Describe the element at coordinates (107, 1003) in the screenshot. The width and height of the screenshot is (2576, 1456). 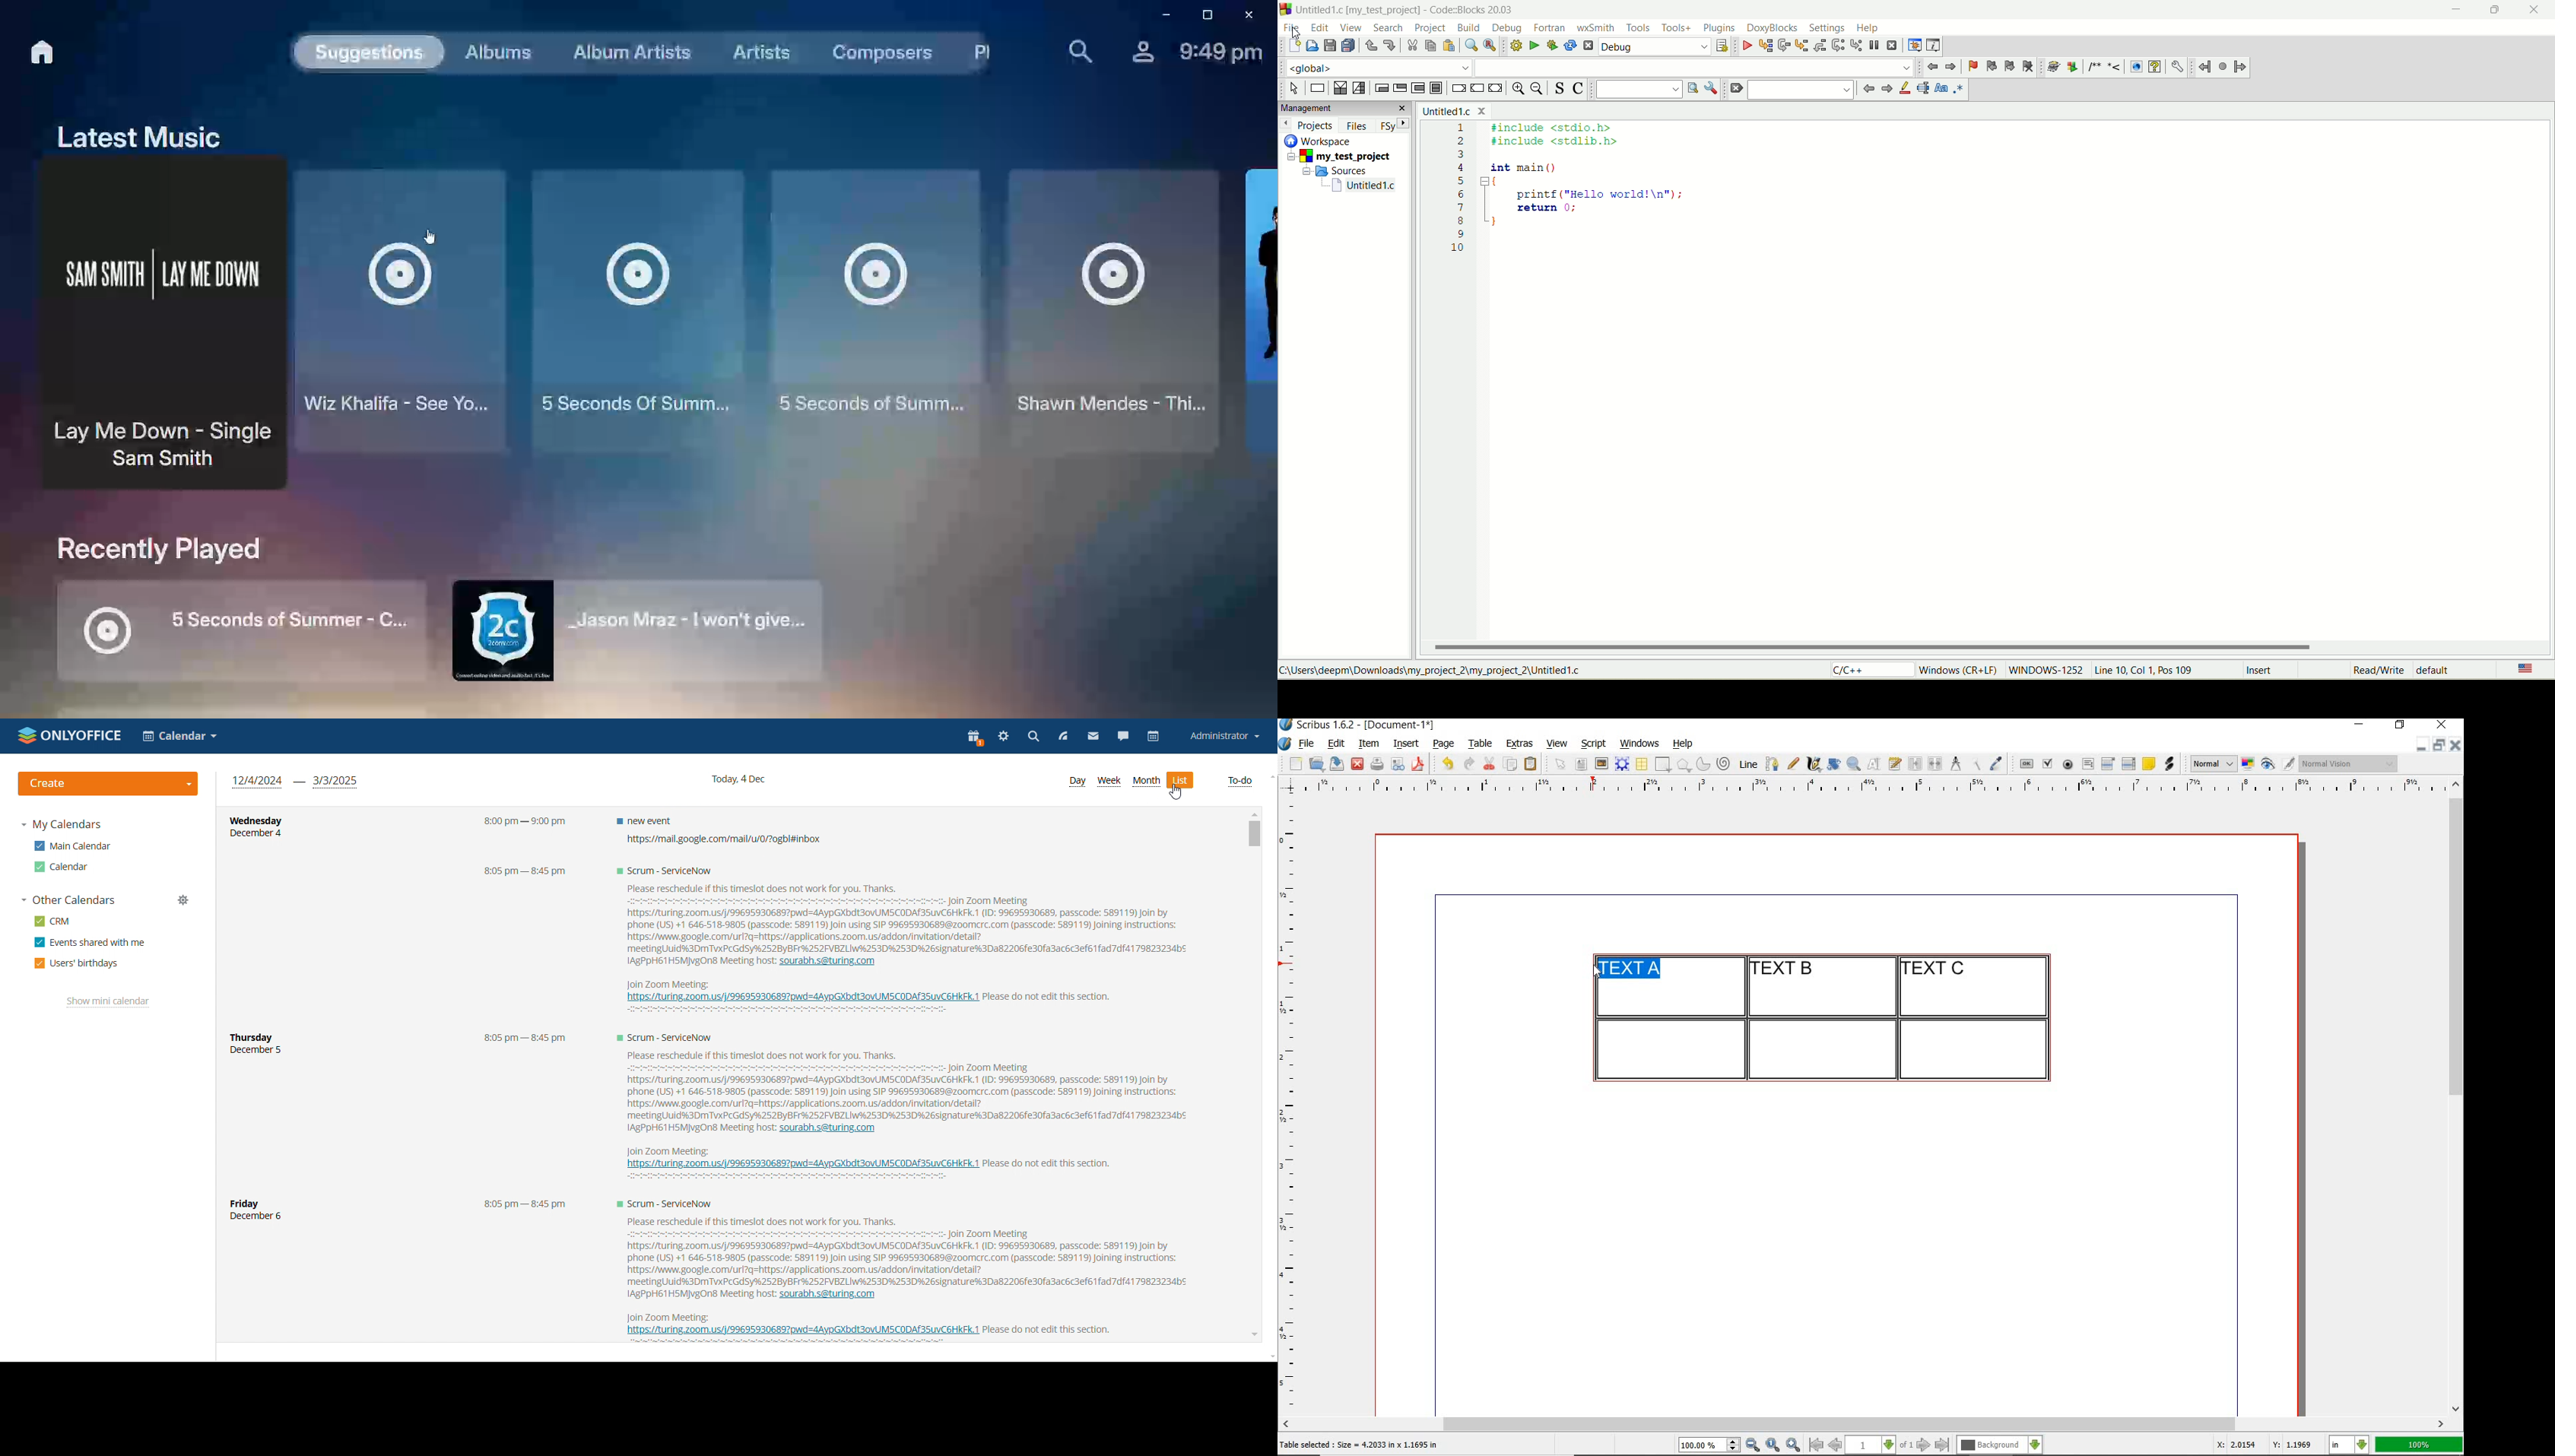
I see `show mini calendar` at that location.